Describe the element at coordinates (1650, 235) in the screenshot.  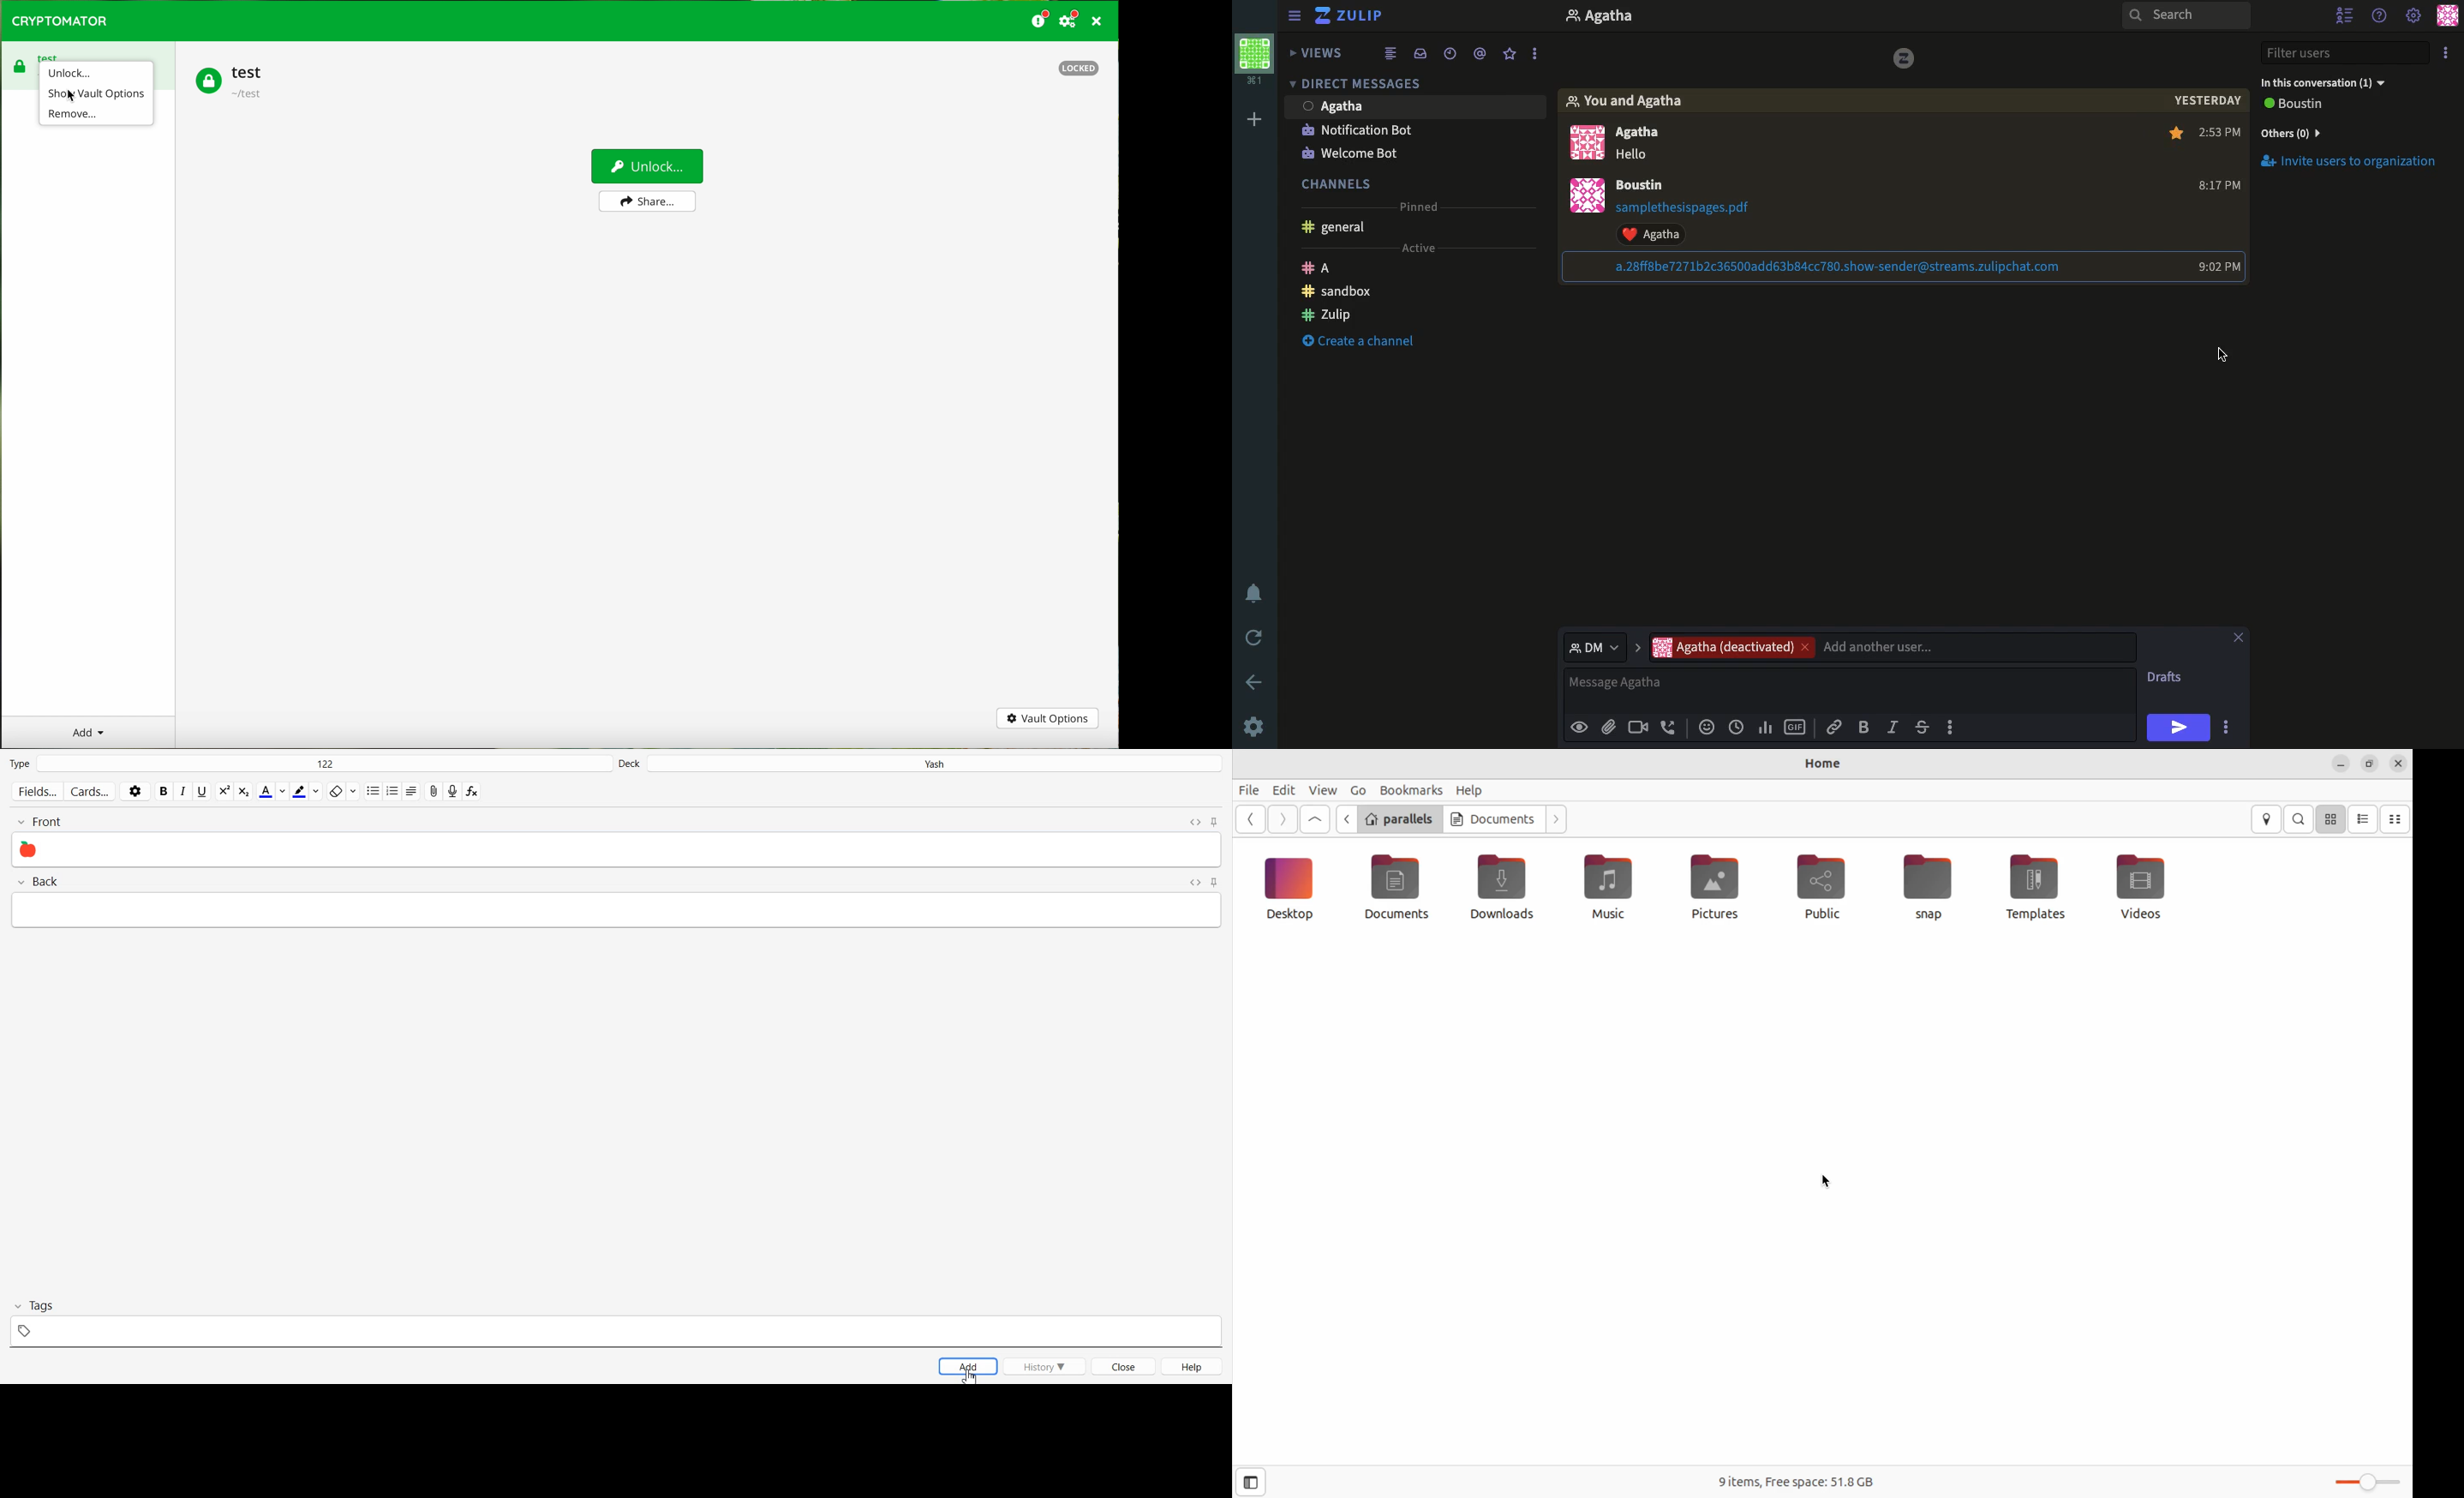
I see `Reaction` at that location.